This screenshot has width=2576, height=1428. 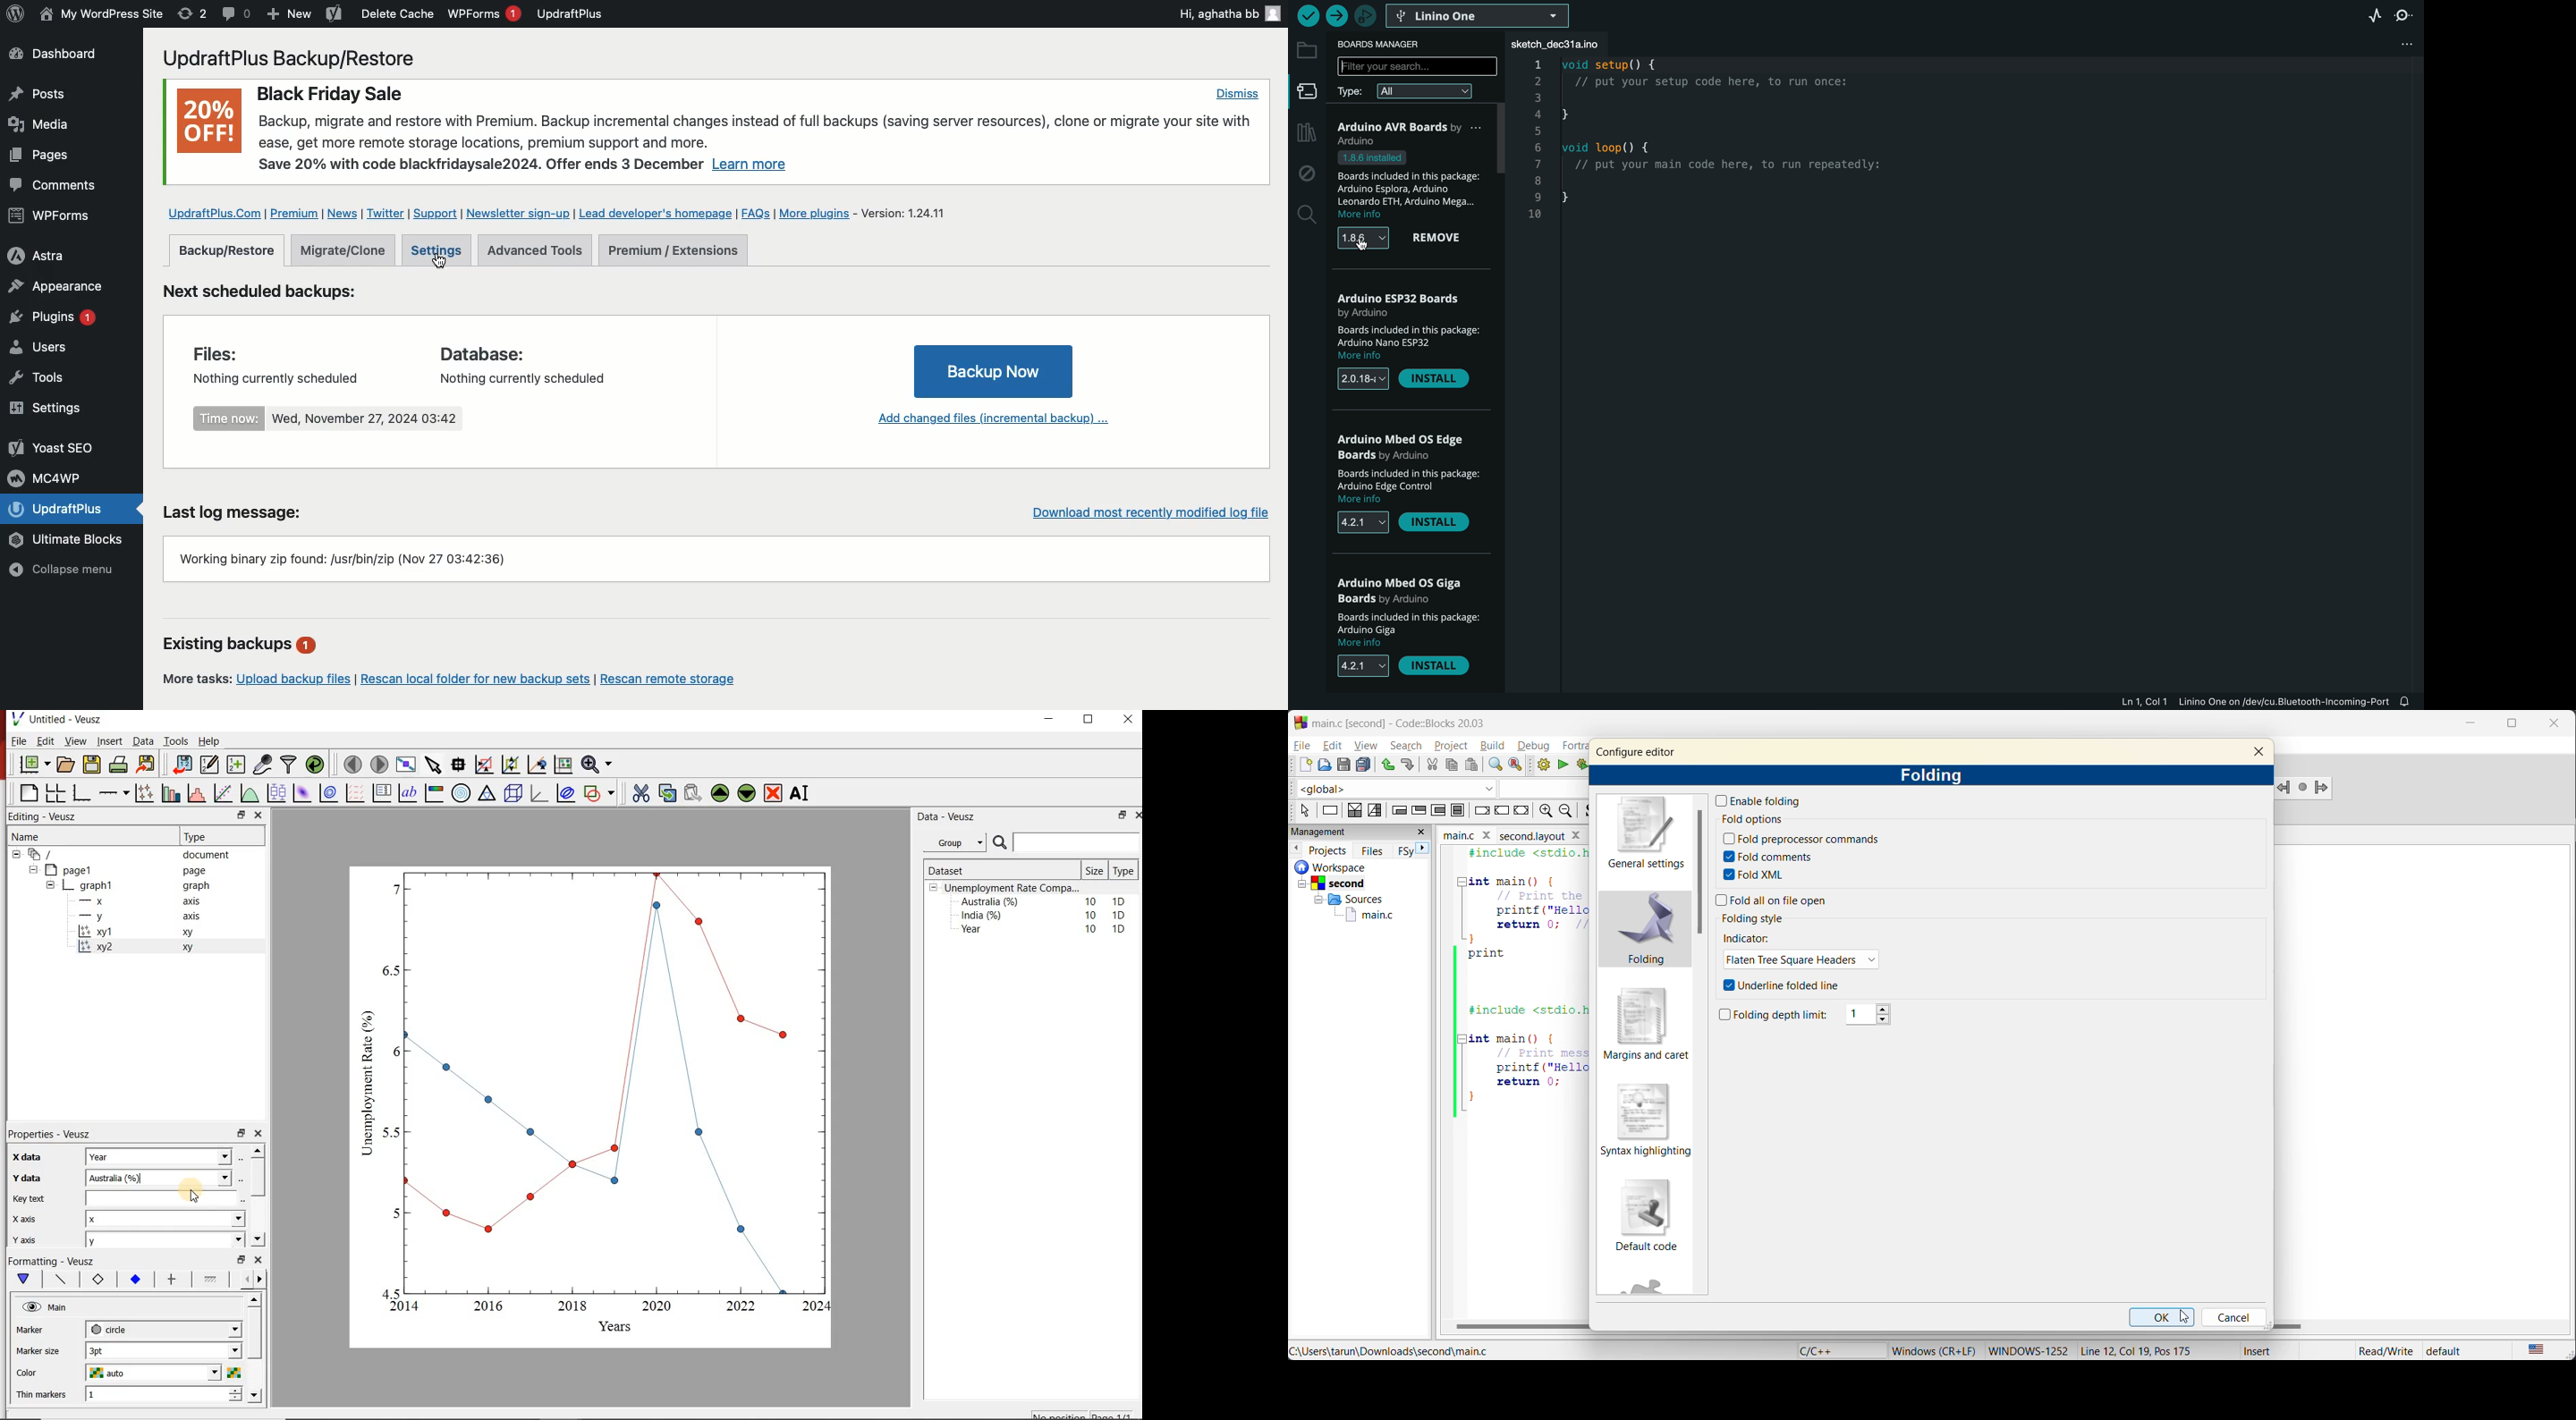 What do you see at coordinates (756, 213) in the screenshot?
I see `FAQs` at bounding box center [756, 213].